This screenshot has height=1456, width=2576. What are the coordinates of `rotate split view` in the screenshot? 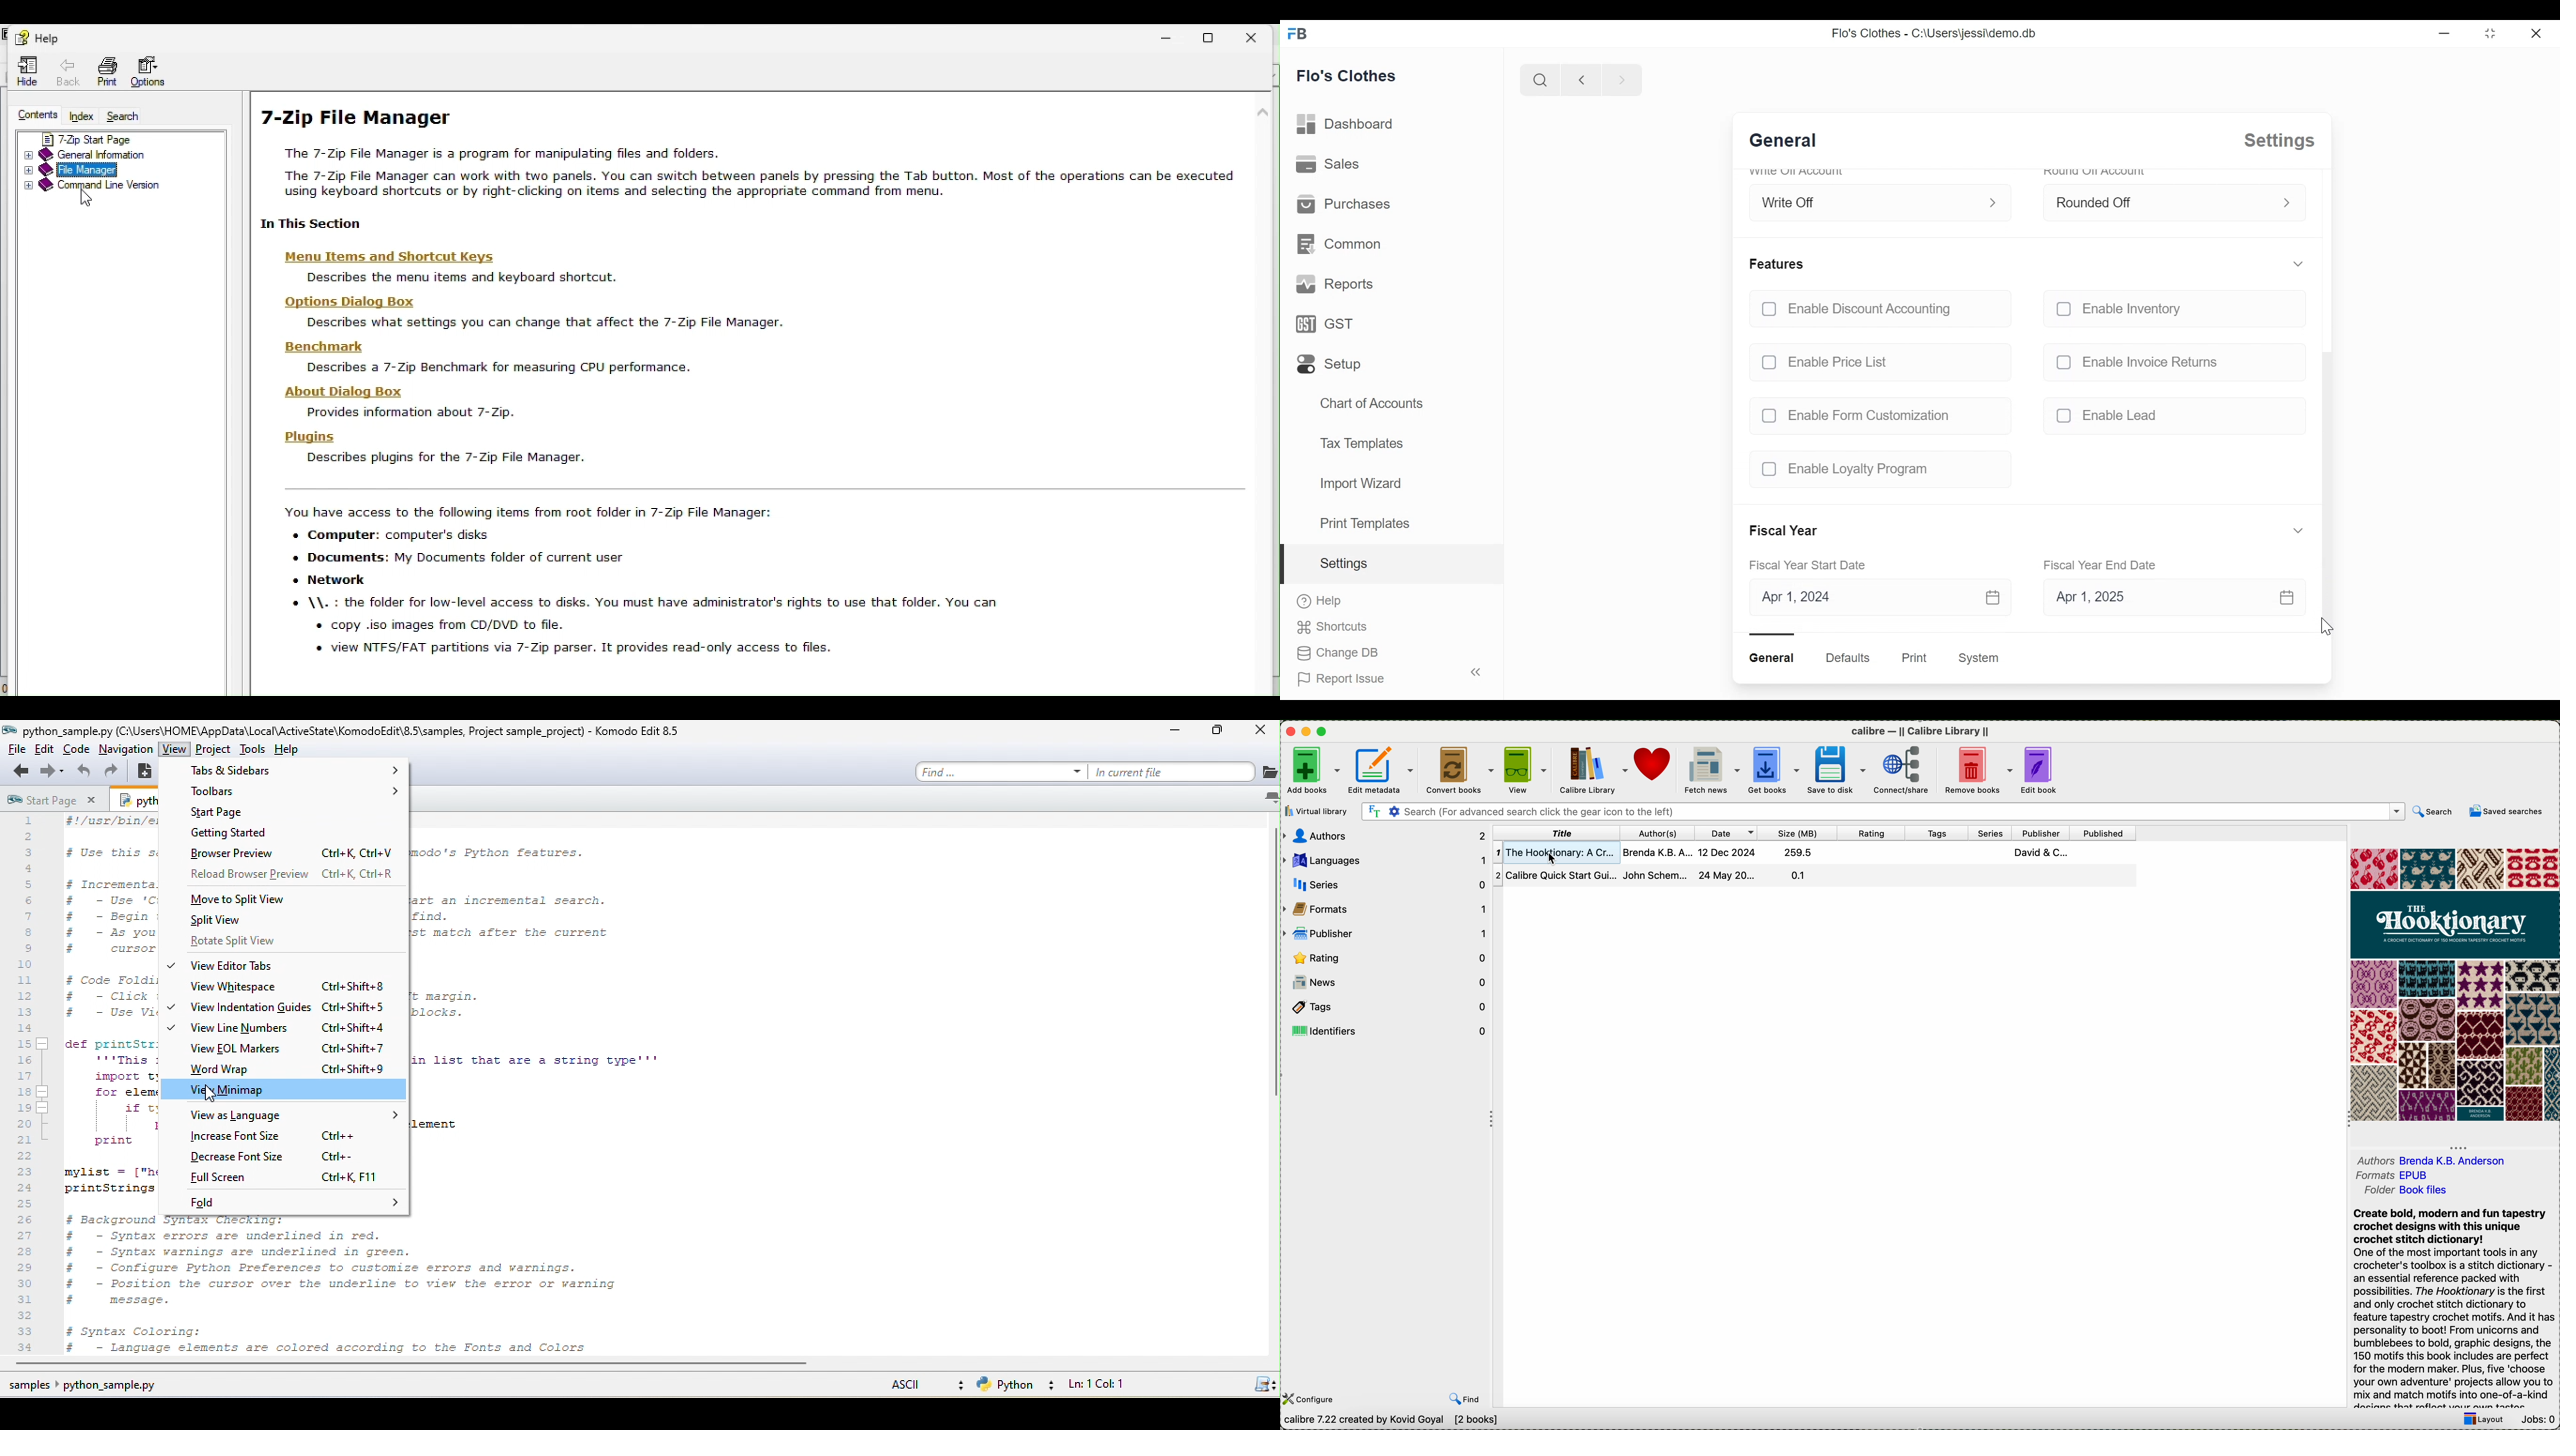 It's located at (238, 940).